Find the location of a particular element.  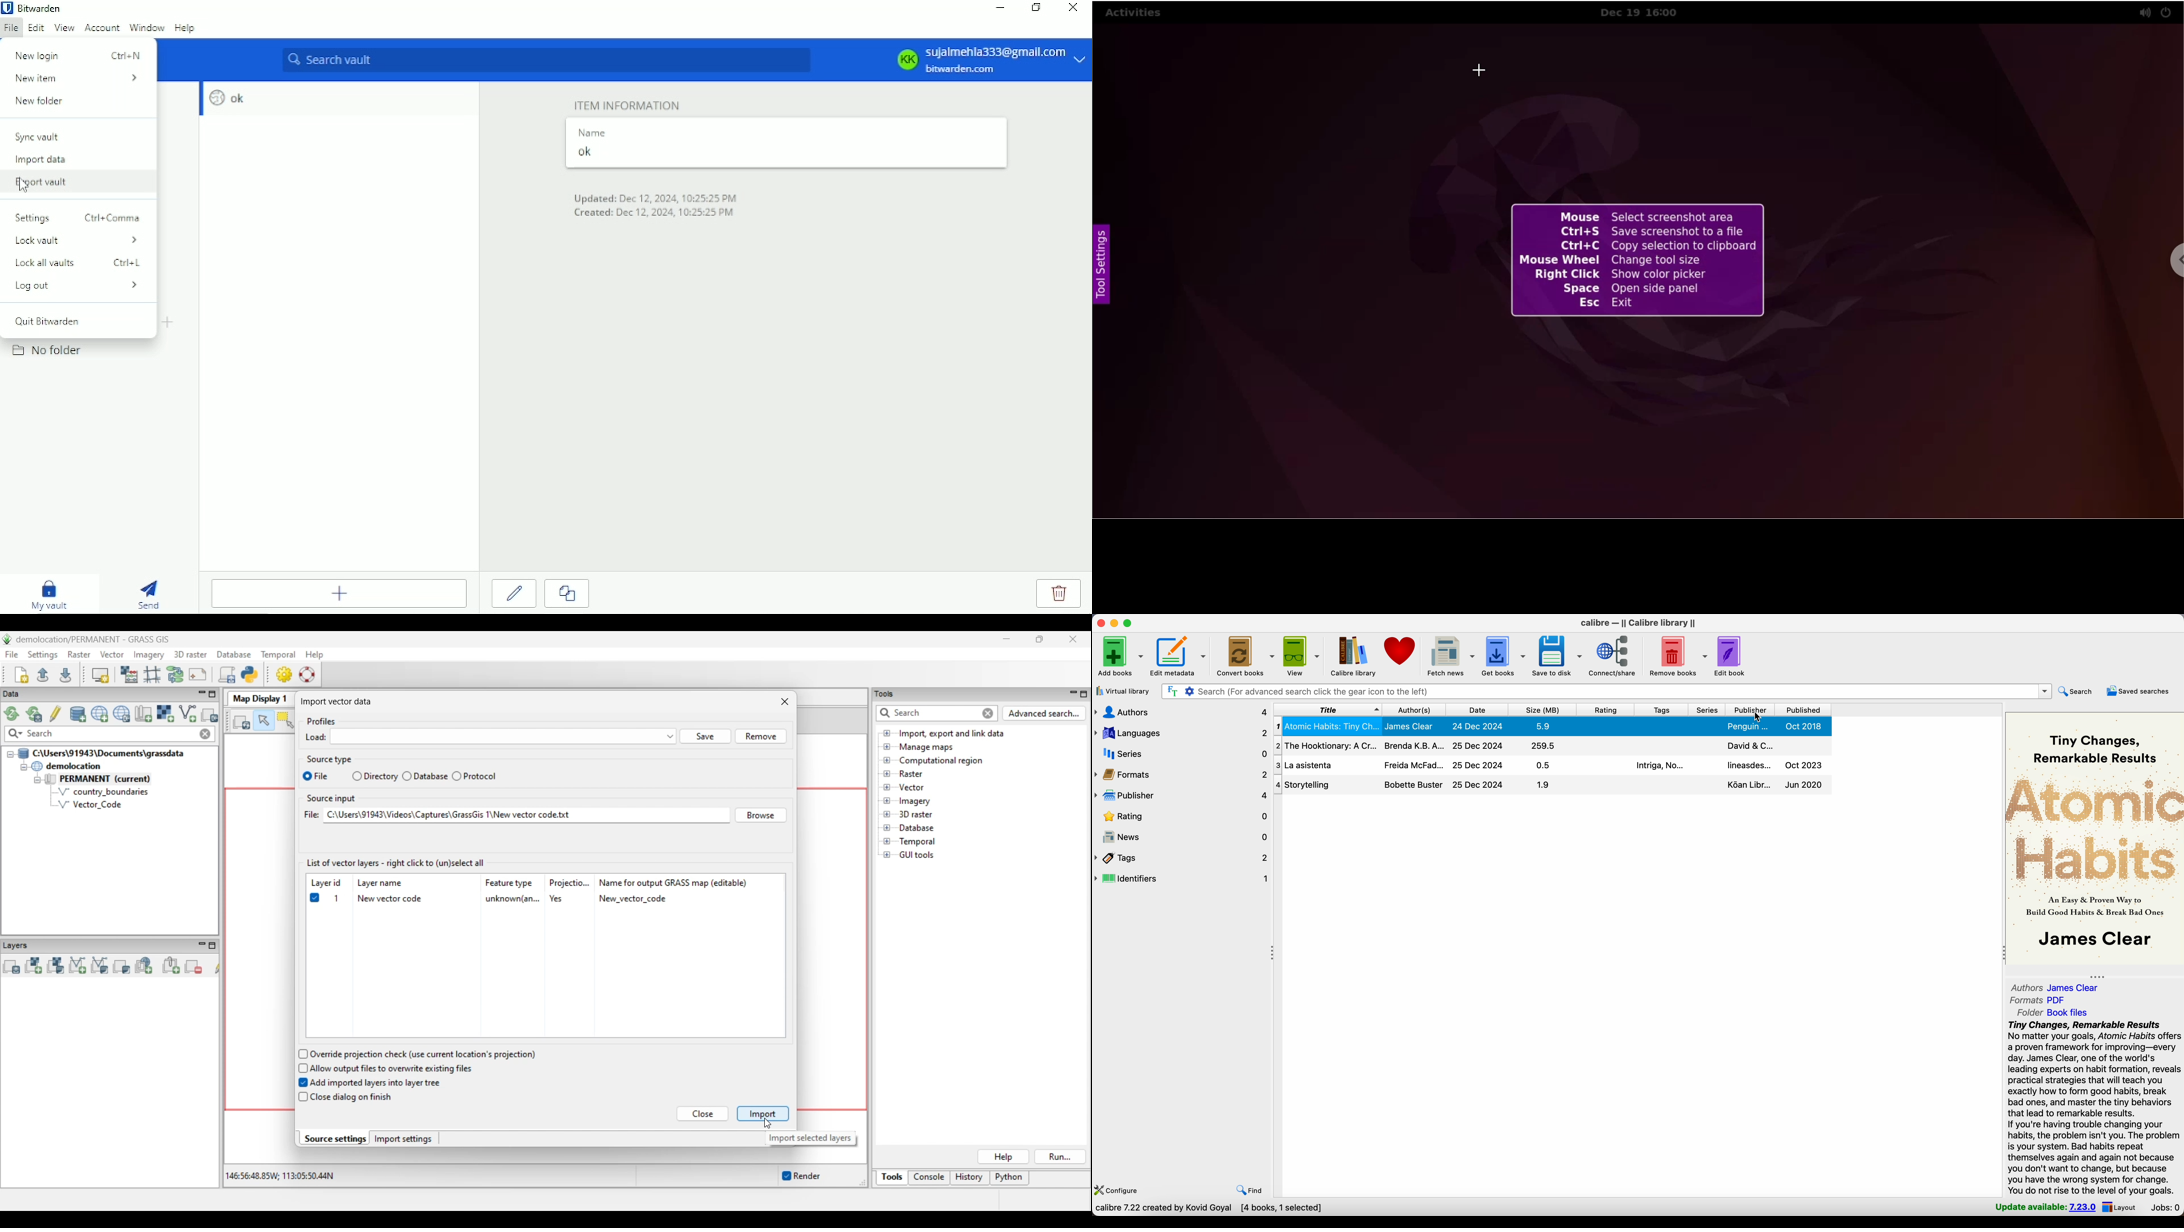

bobette buster is located at coordinates (1414, 784).